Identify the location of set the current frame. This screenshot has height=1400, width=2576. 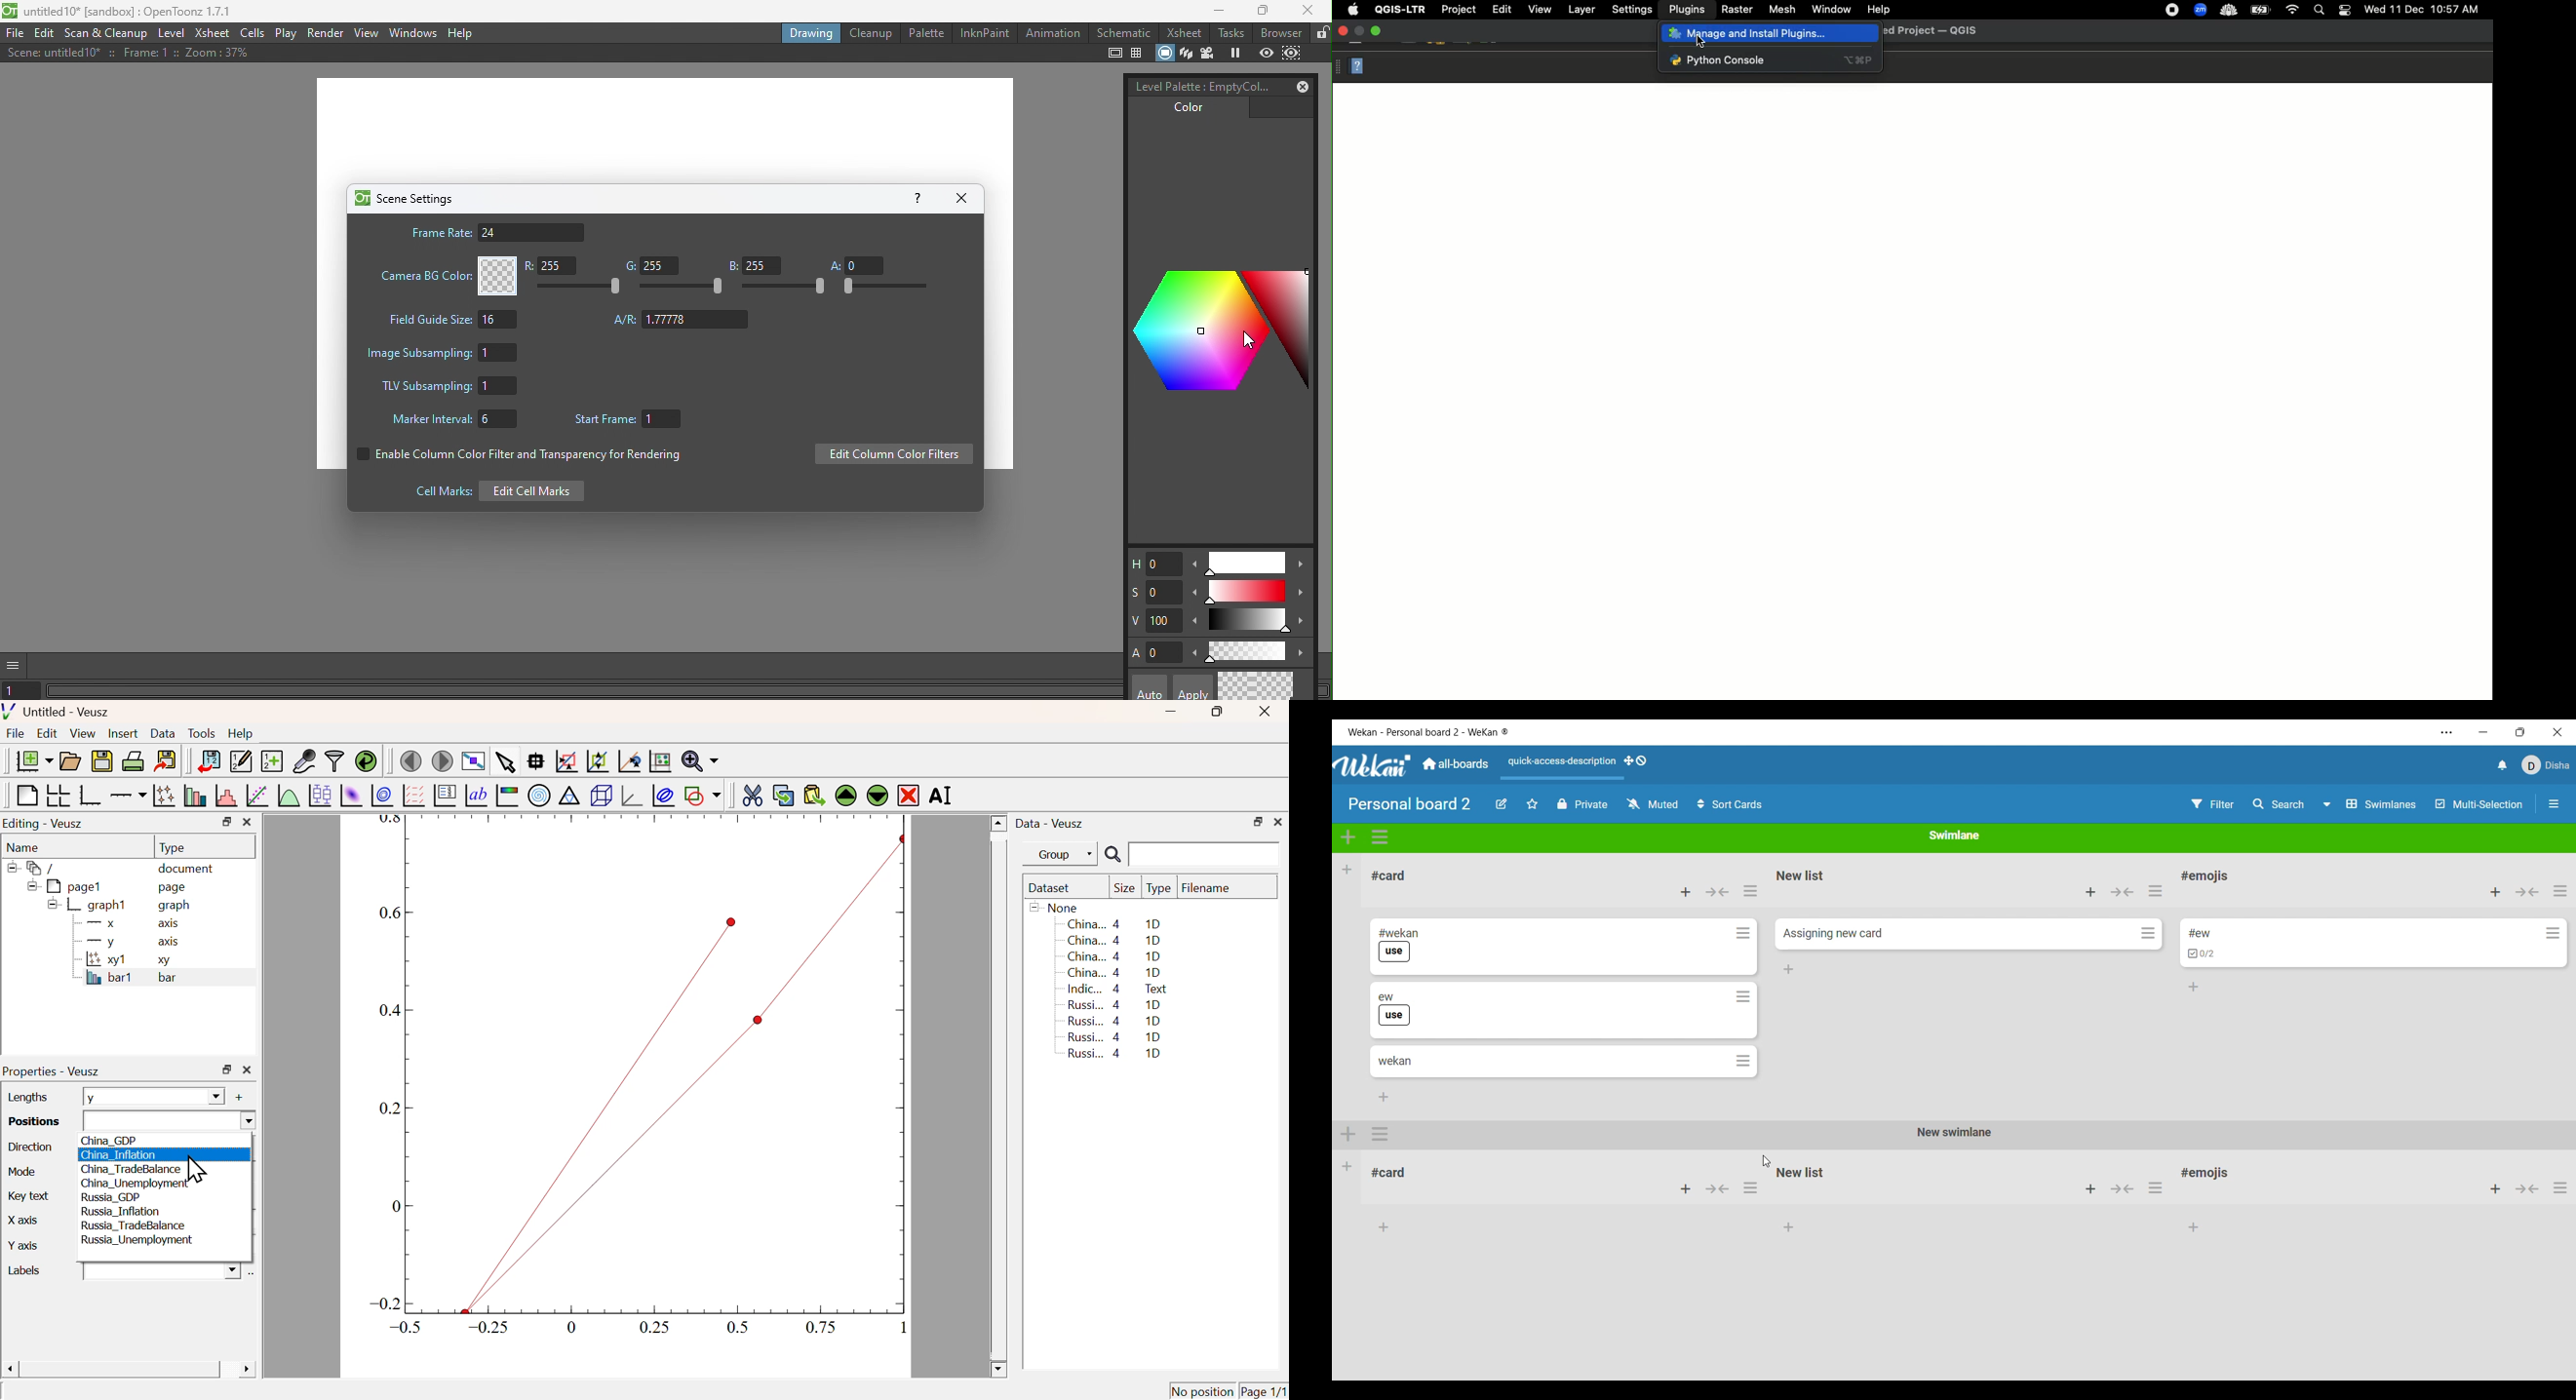
(23, 691).